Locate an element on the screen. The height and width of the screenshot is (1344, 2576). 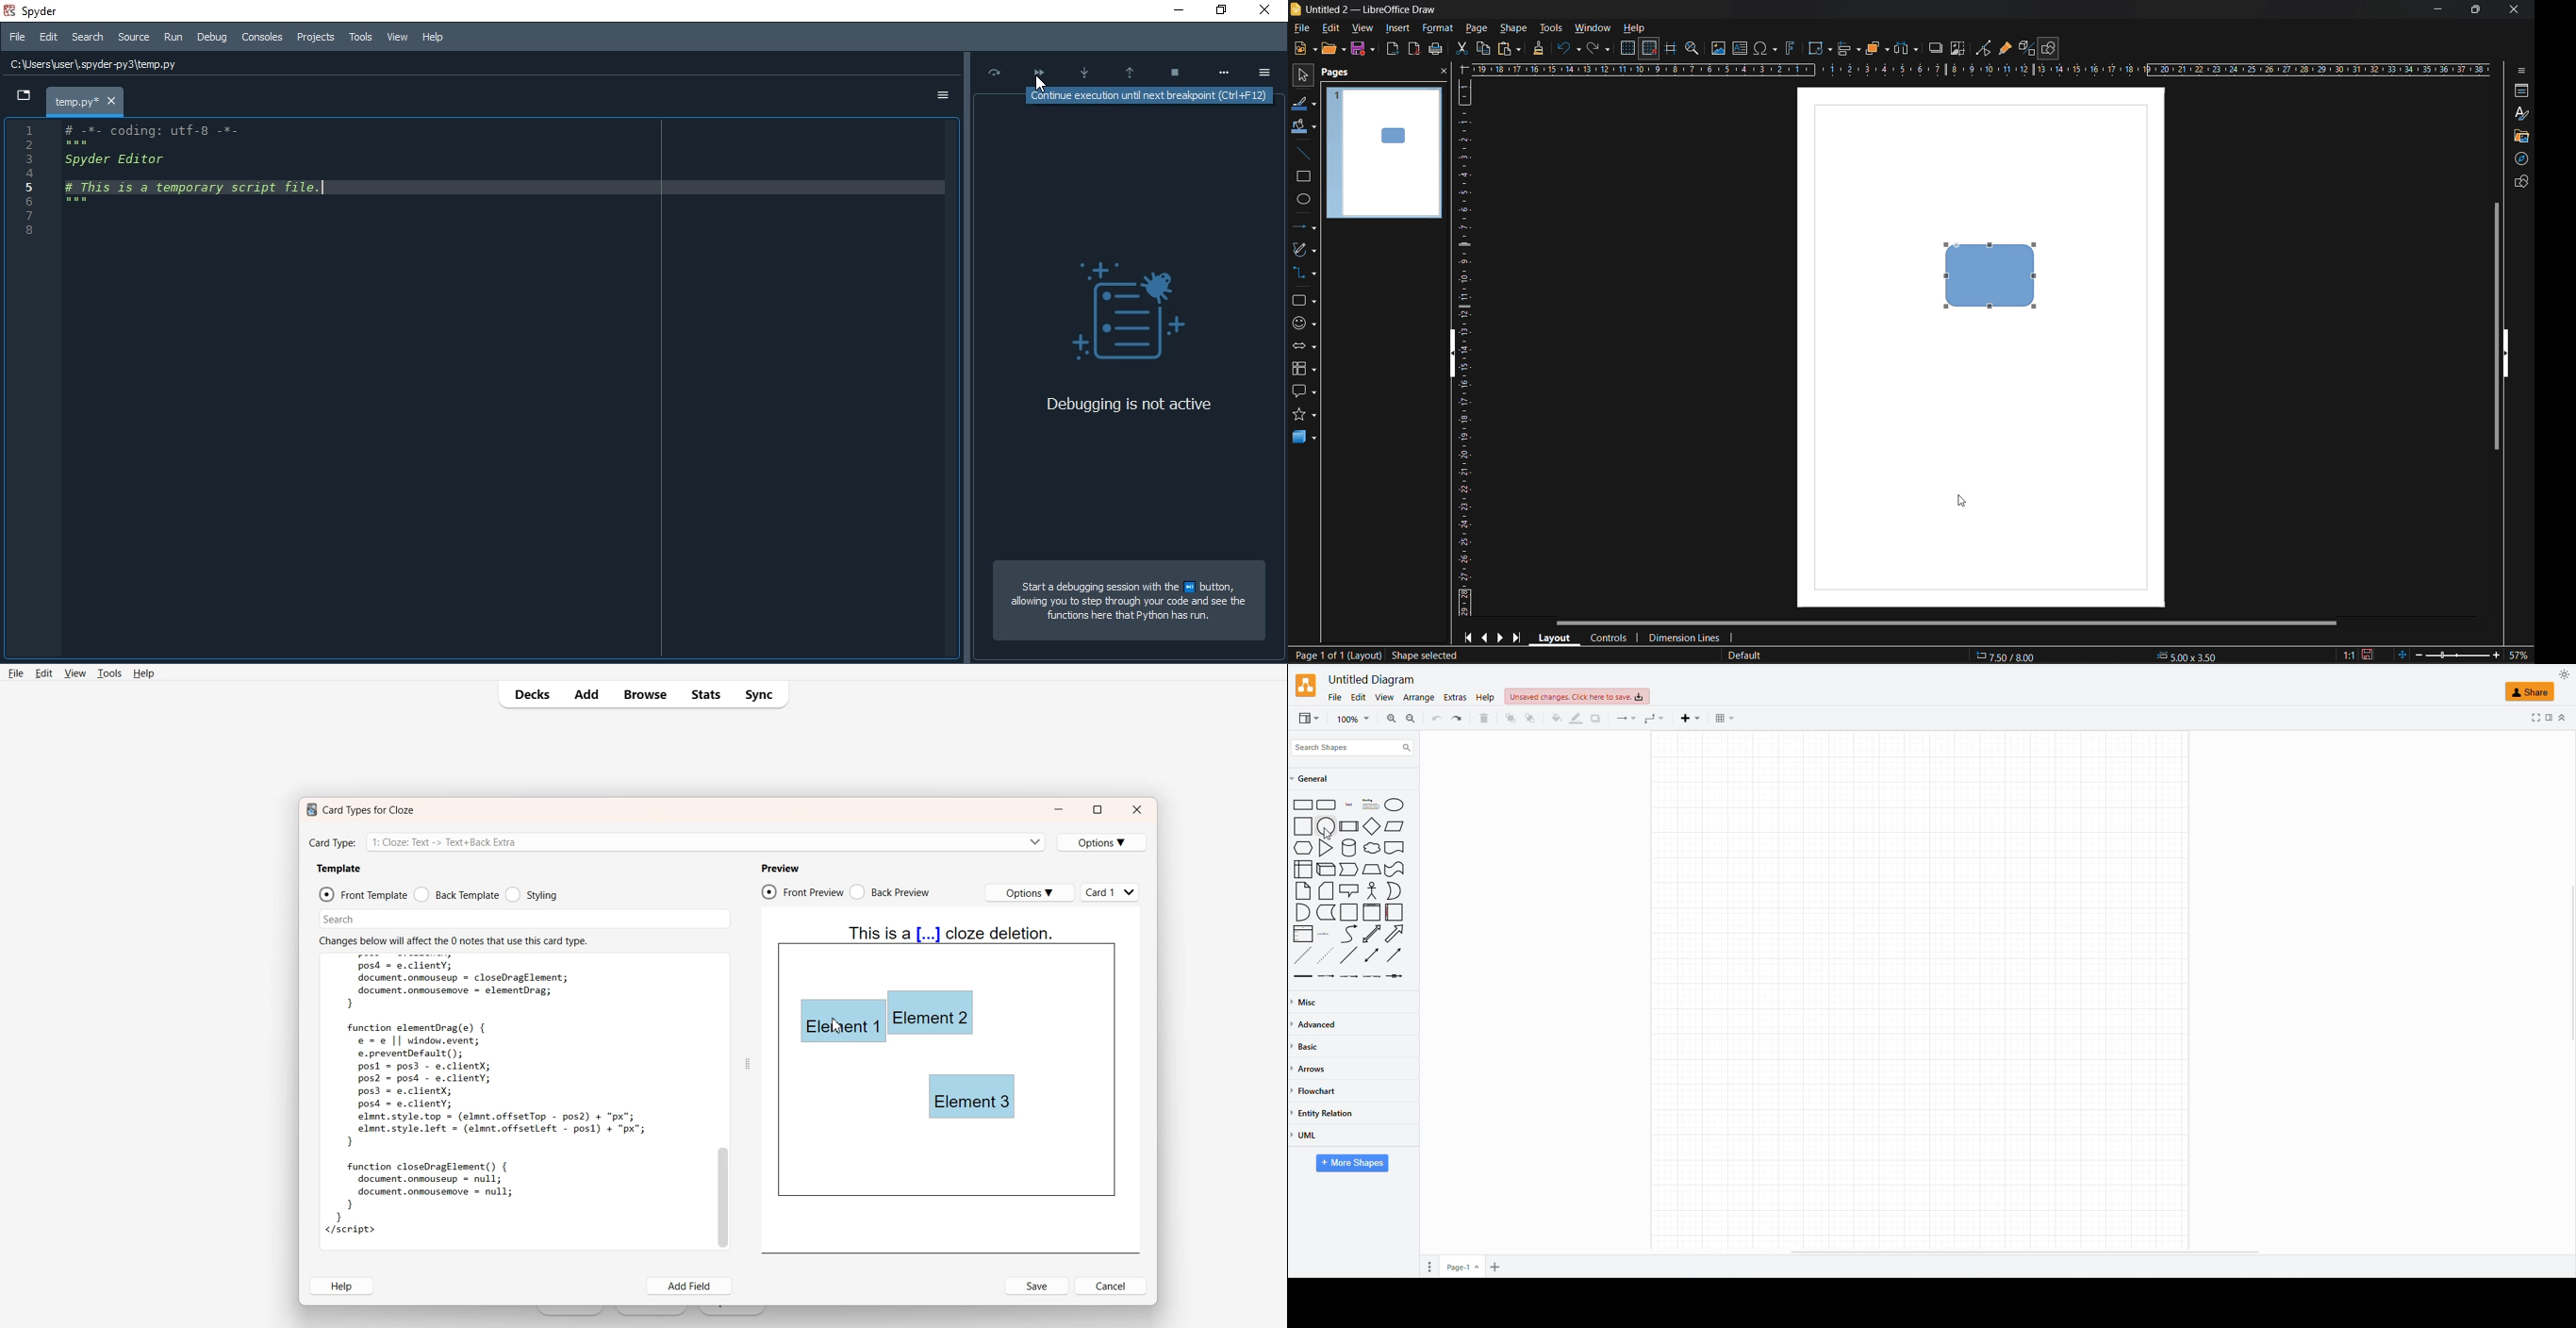
shape is located at coordinates (1361, 804).